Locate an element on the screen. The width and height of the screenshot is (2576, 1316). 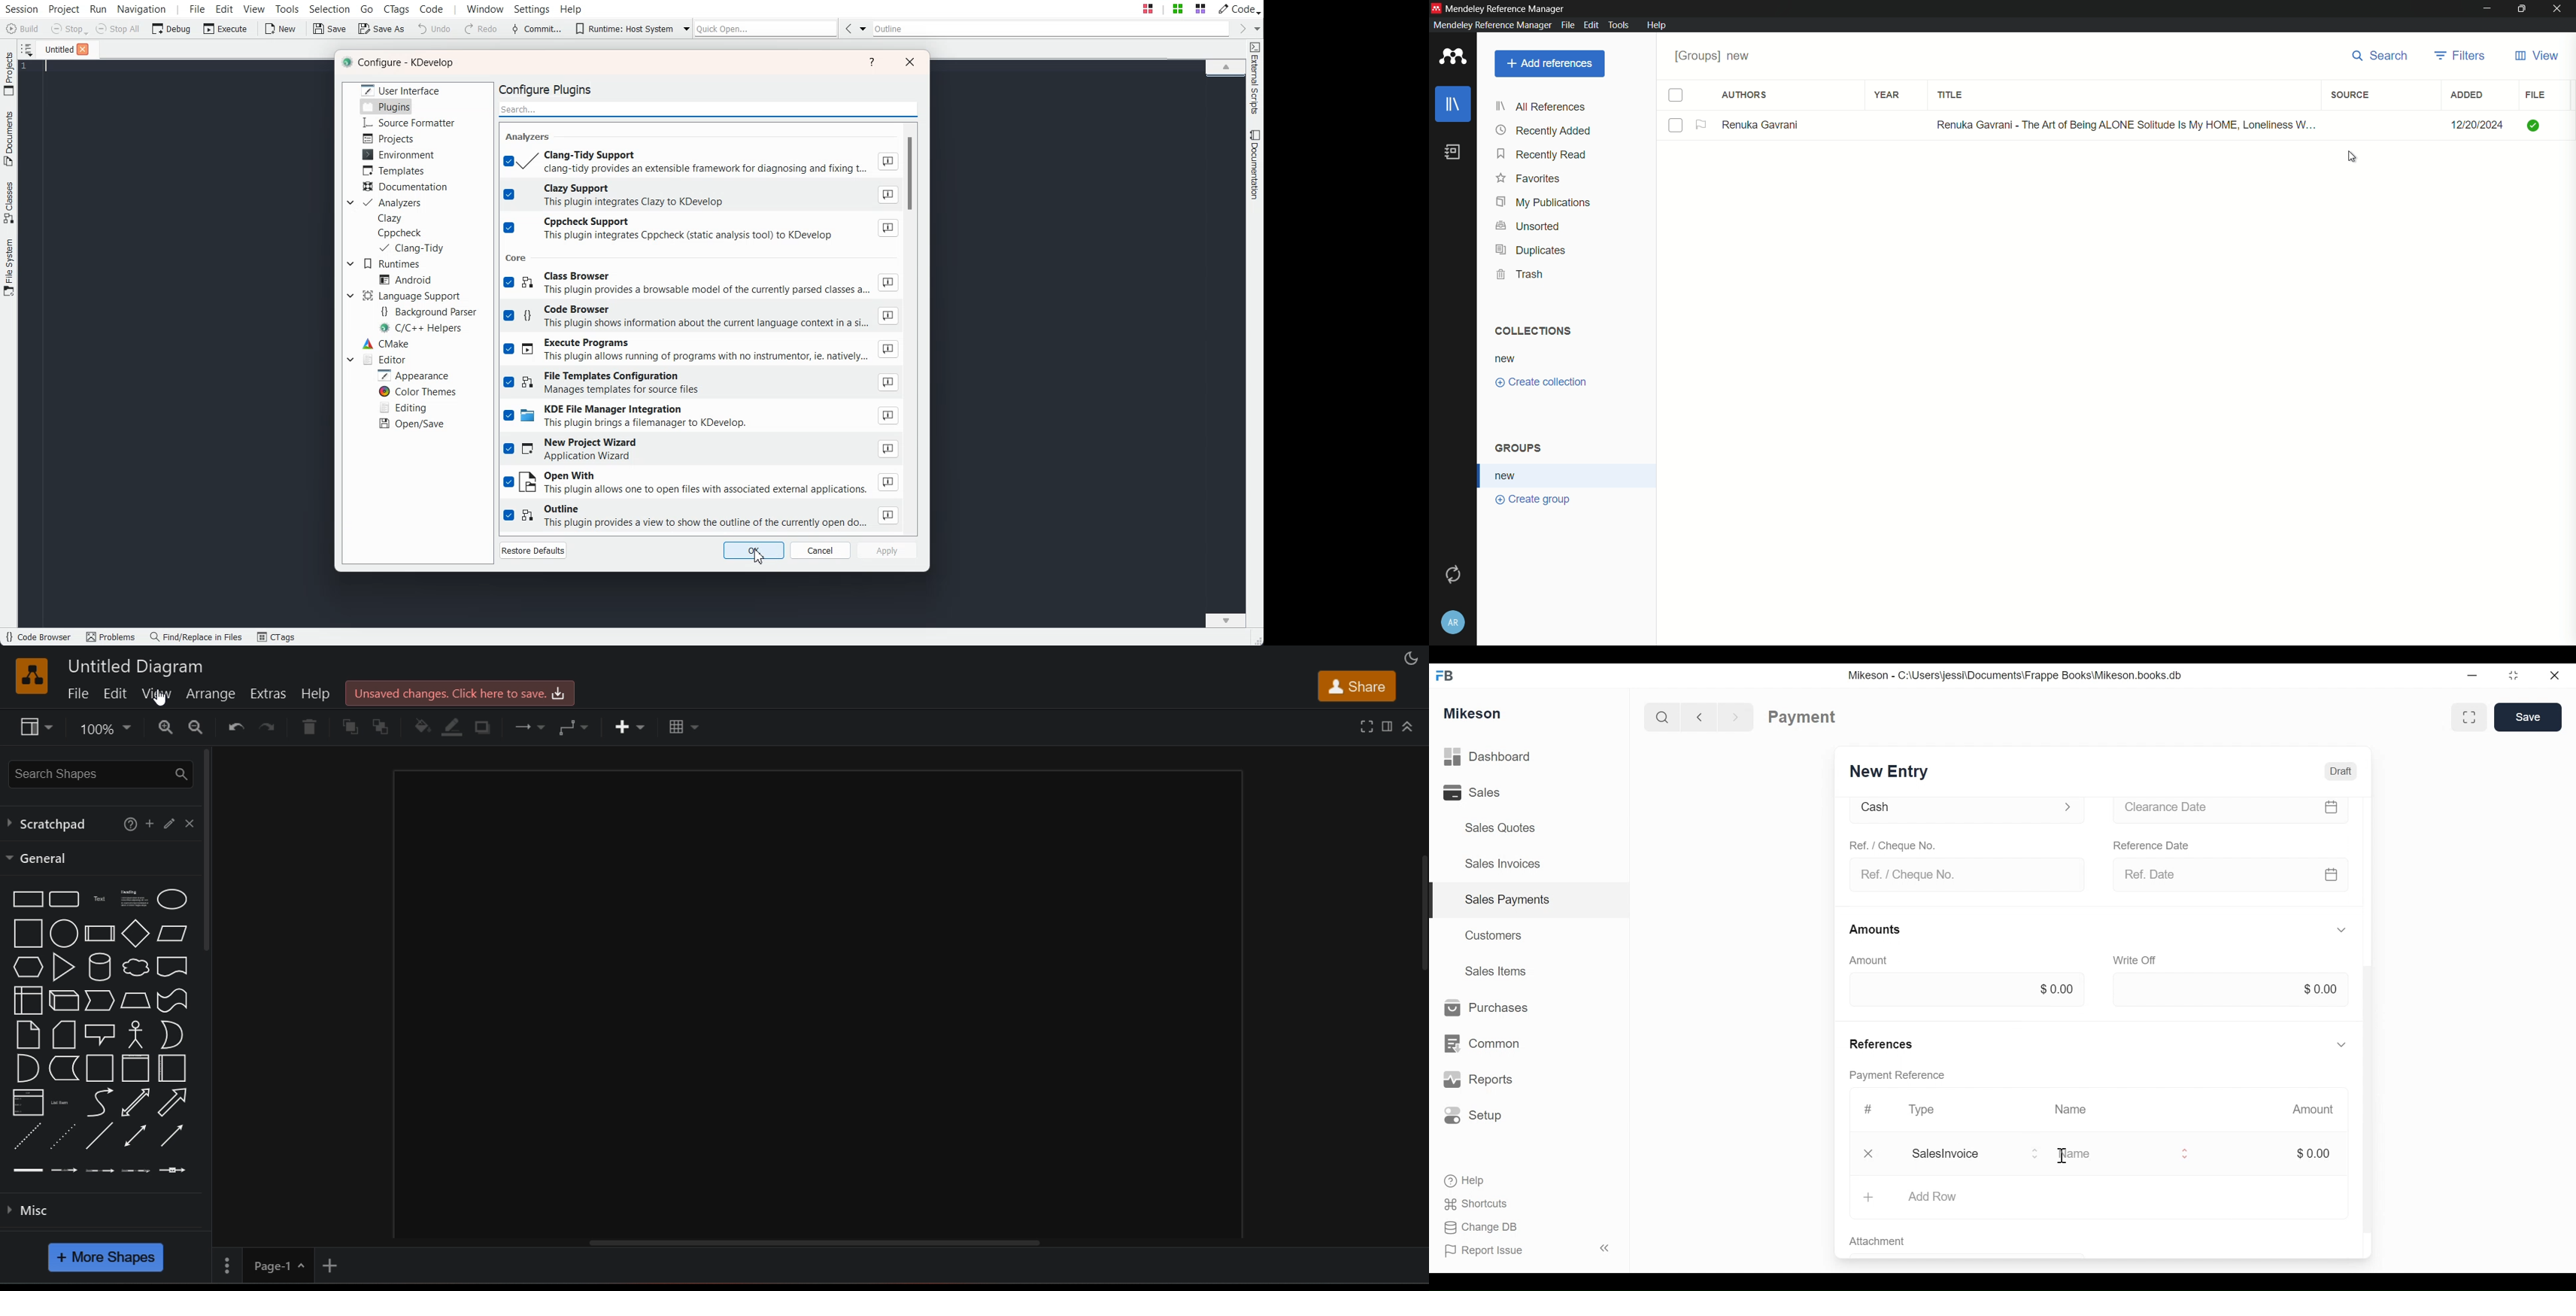
Reports is located at coordinates (1480, 1080).